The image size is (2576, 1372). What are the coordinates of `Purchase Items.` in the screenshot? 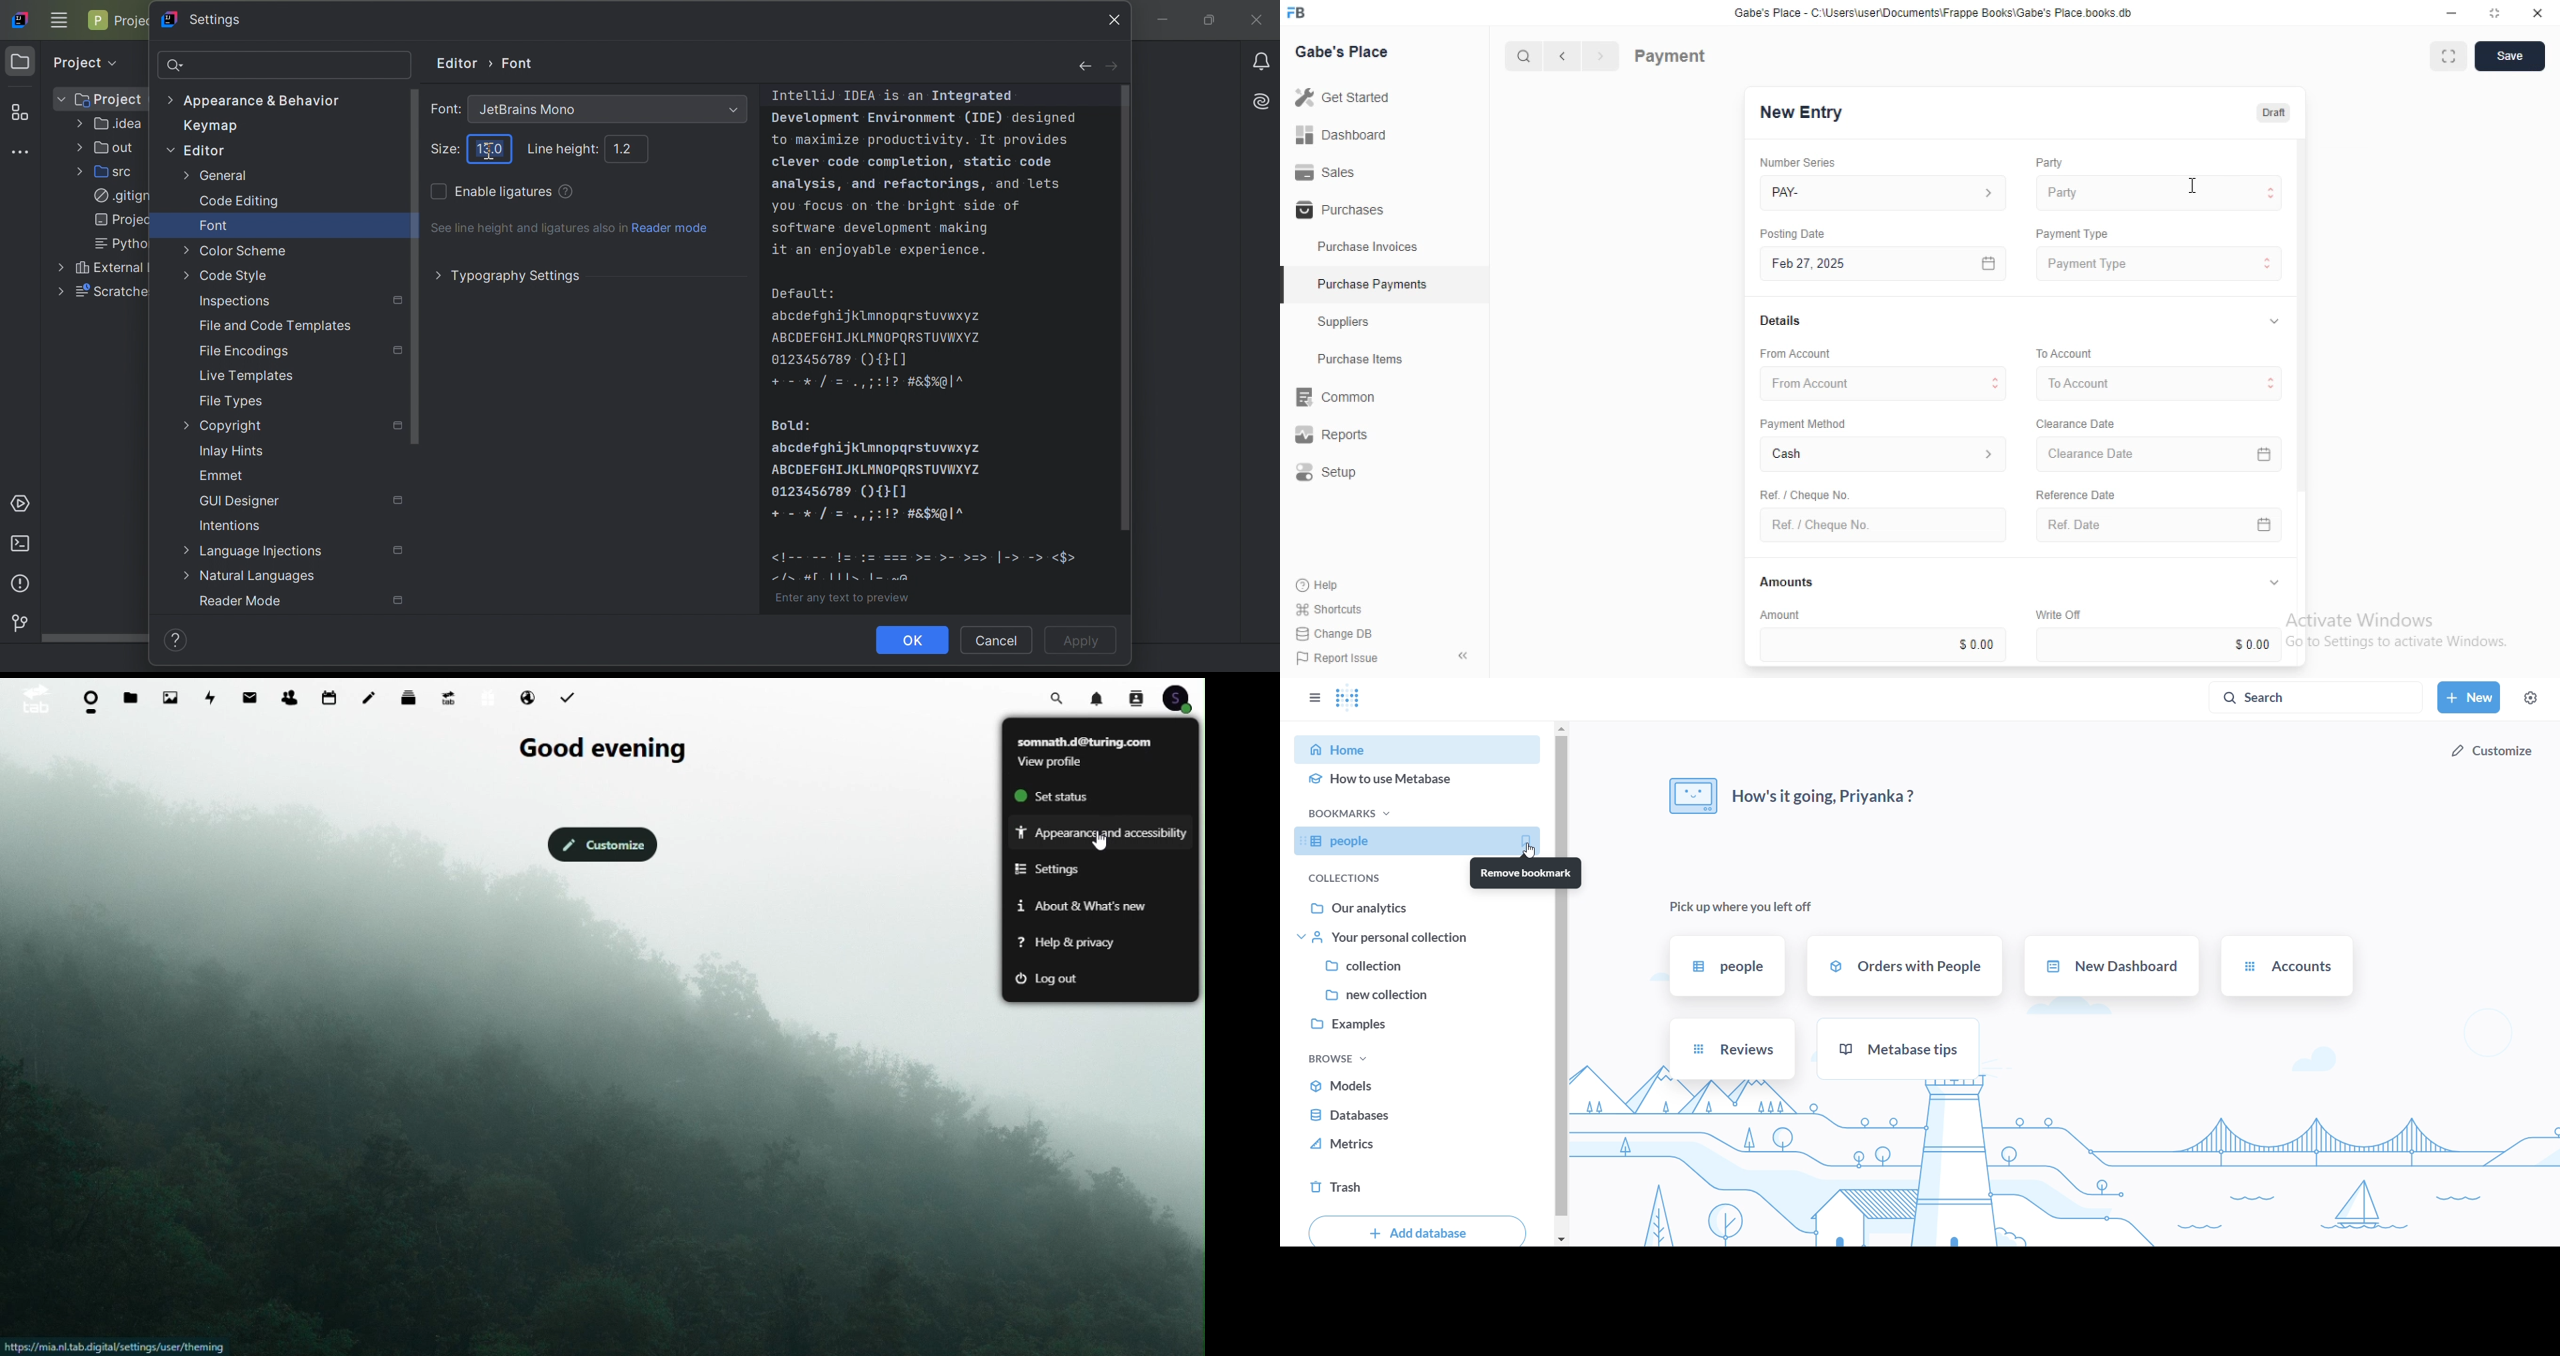 It's located at (1367, 361).